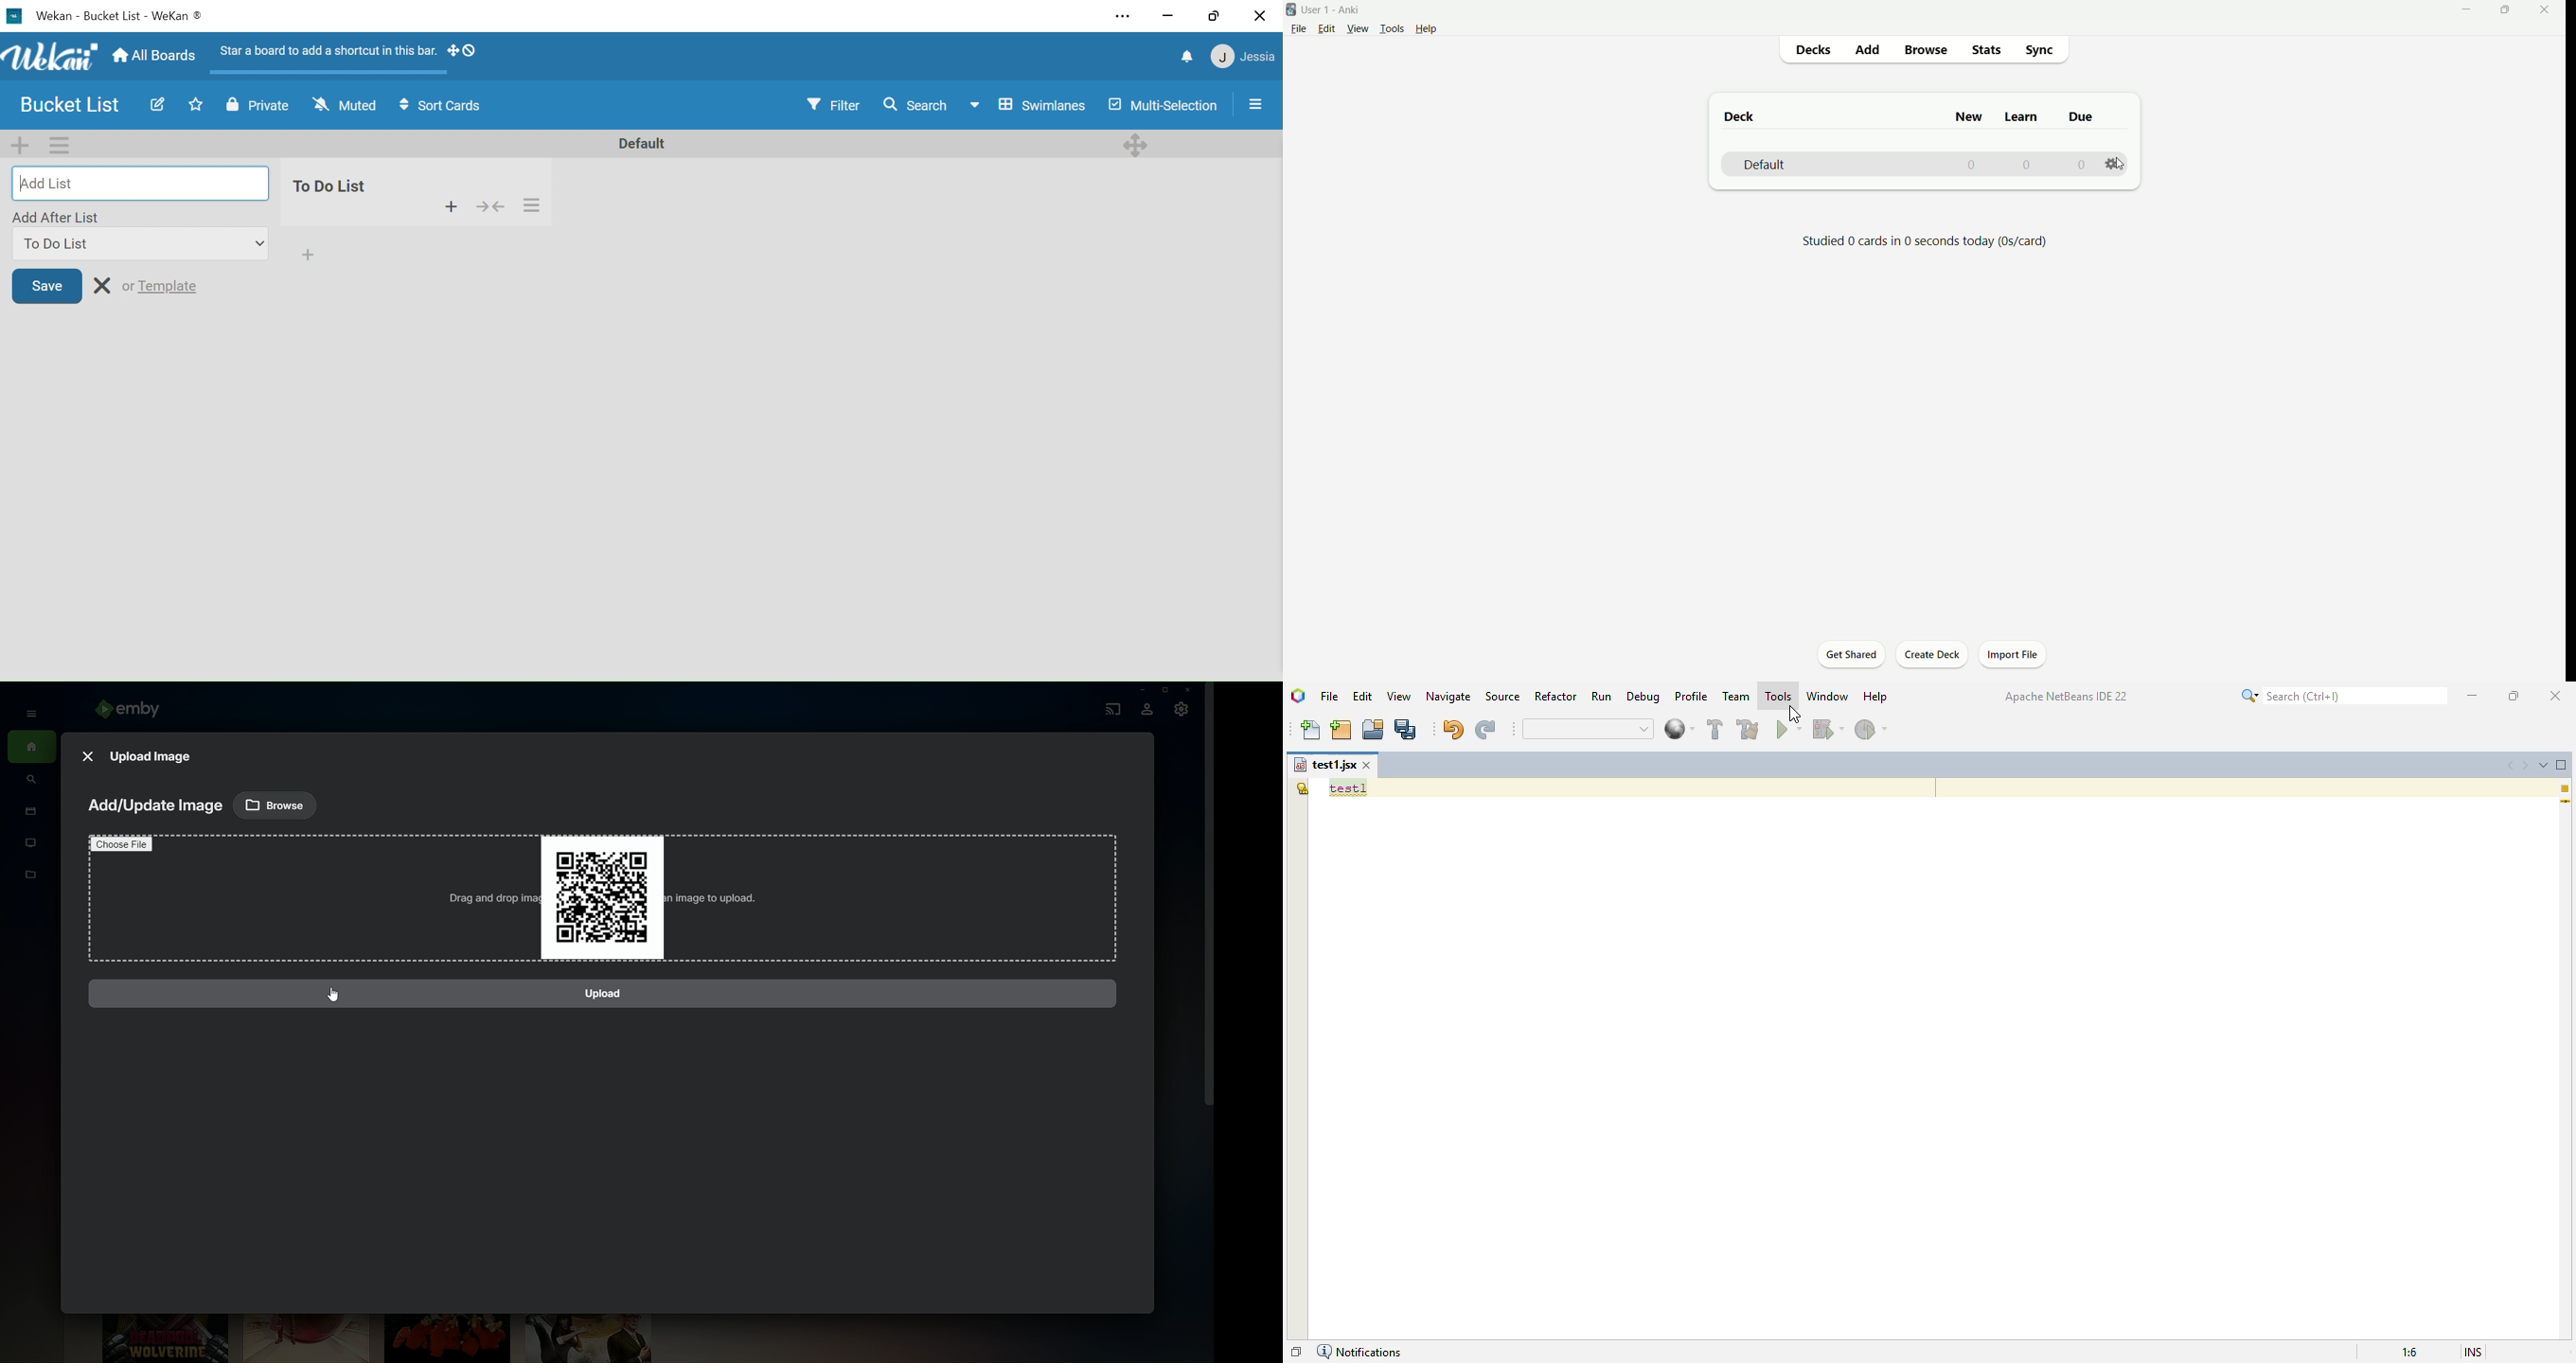  What do you see at coordinates (1189, 58) in the screenshot?
I see `notifications` at bounding box center [1189, 58].